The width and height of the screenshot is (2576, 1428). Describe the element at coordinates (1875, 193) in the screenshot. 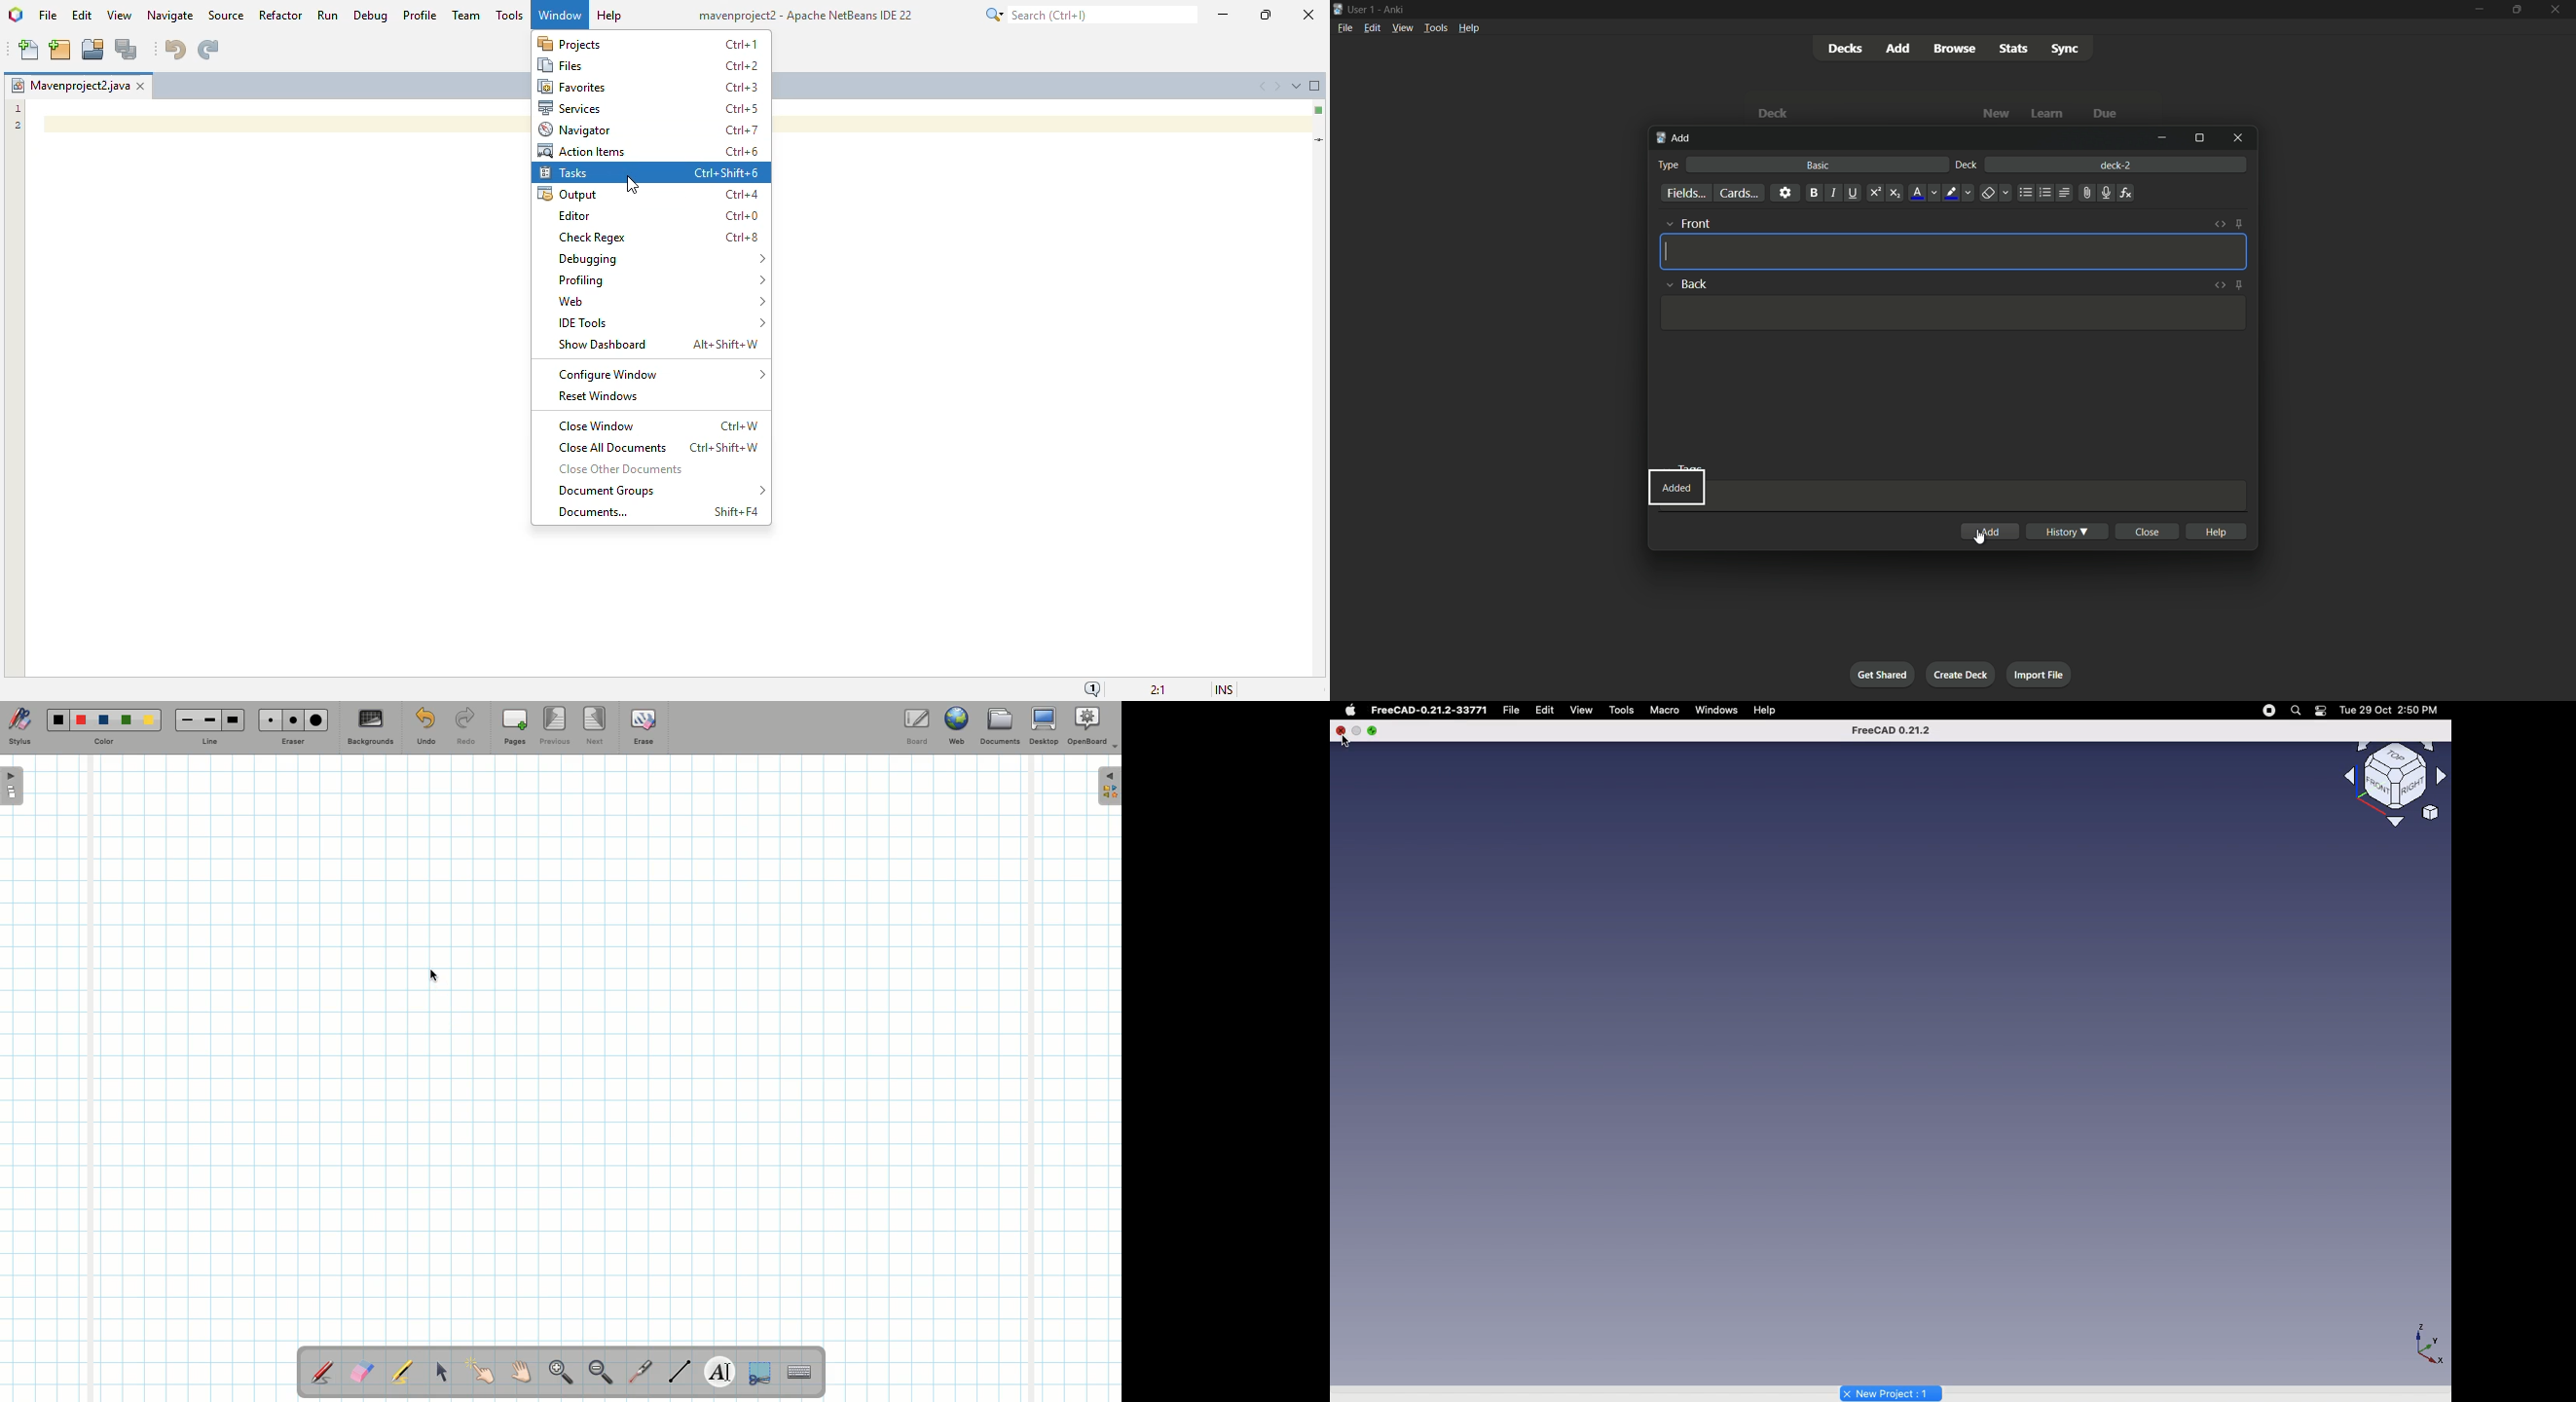

I see `superscript` at that location.